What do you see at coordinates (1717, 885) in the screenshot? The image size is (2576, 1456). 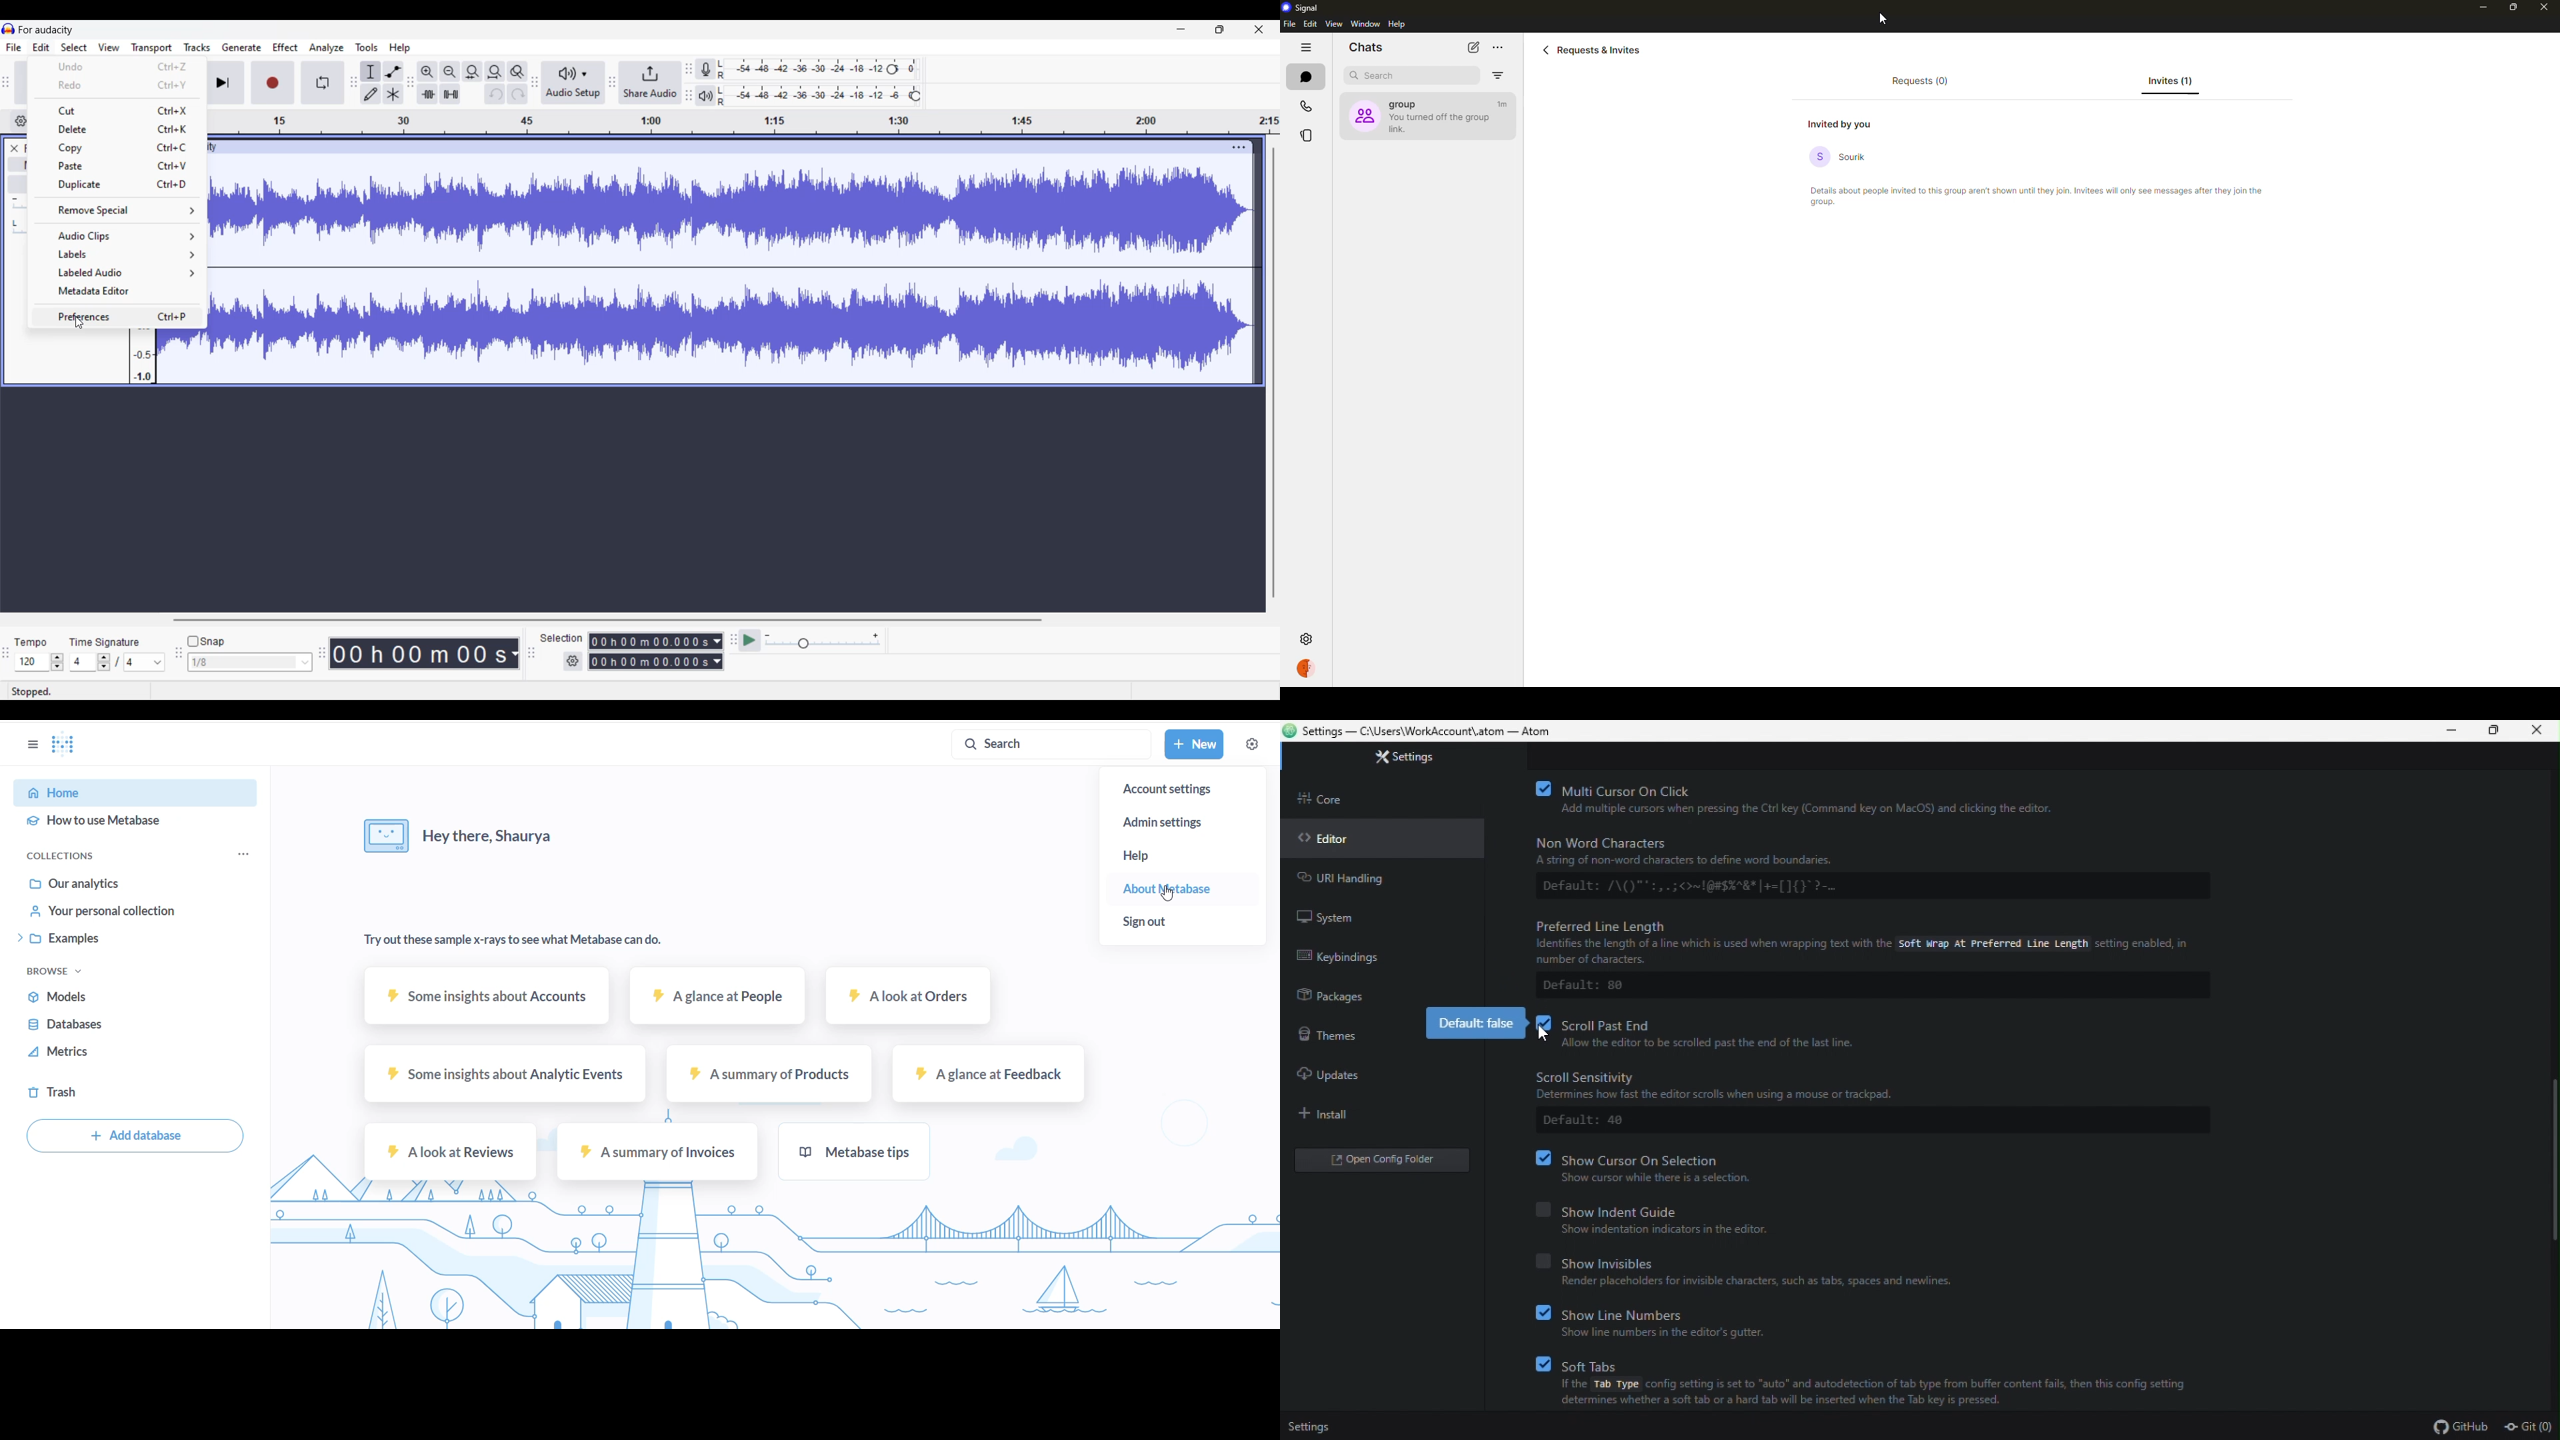 I see `Default: /\()"":,.;O~I@¥S% 8" |+=[]{} ?--` at bounding box center [1717, 885].